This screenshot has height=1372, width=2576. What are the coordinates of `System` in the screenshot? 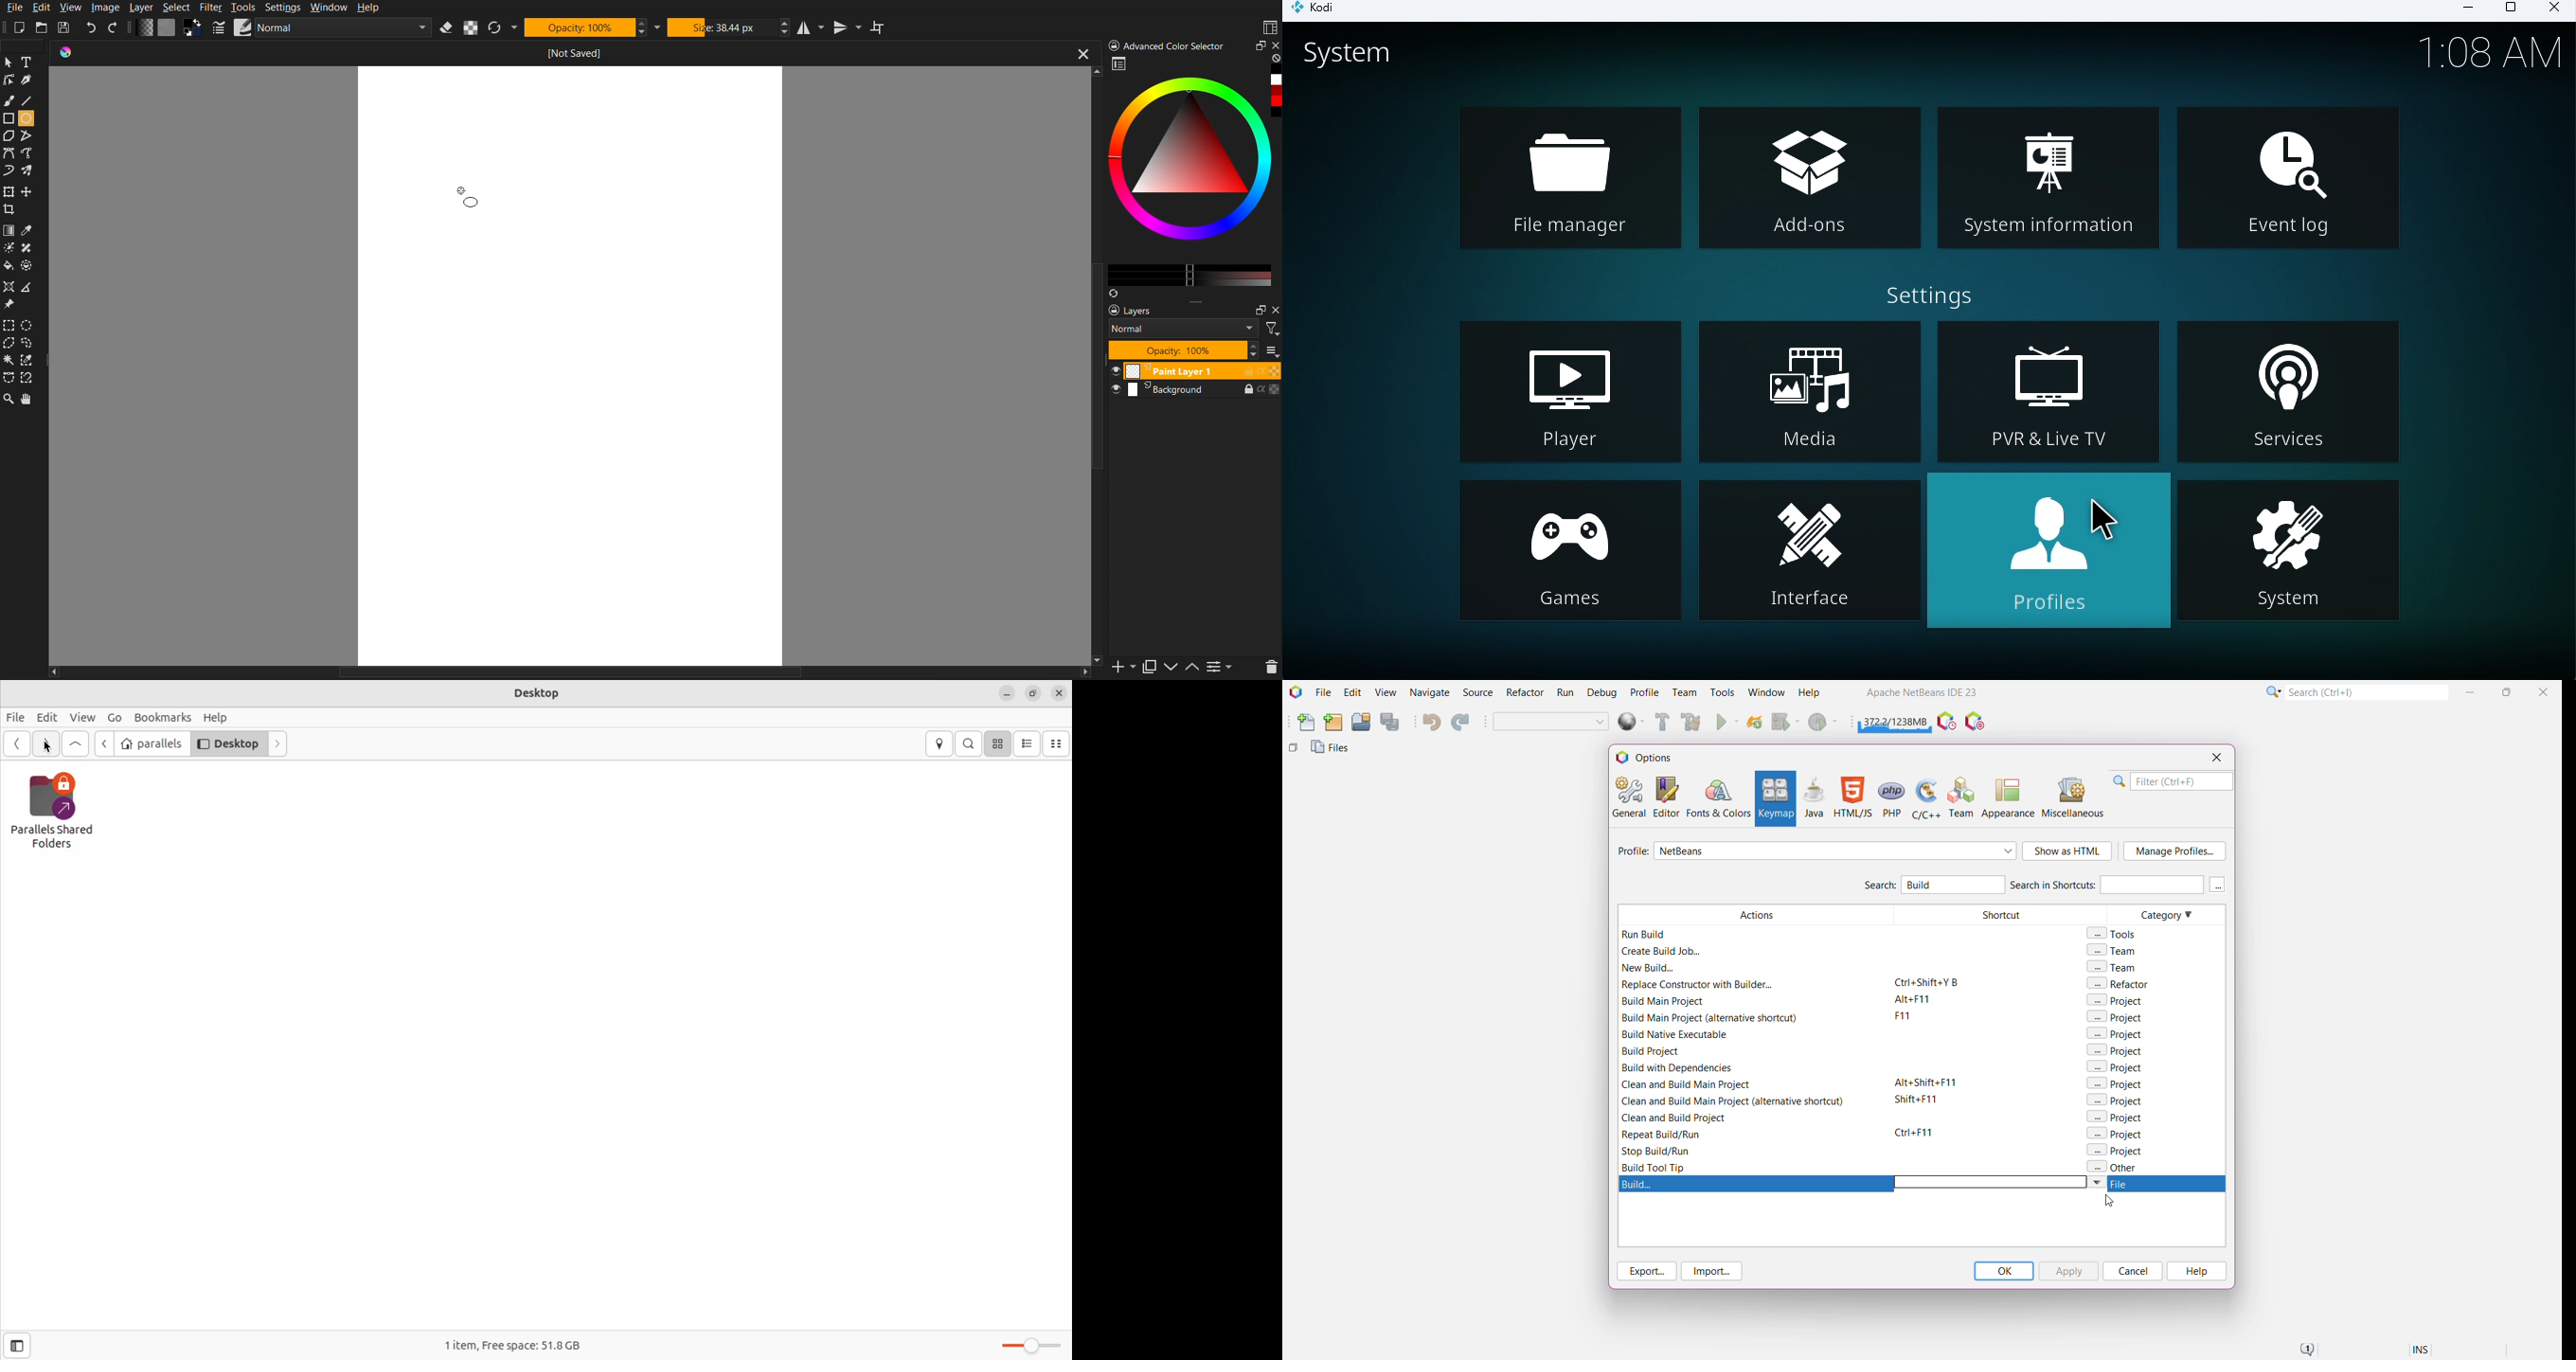 It's located at (1364, 62).